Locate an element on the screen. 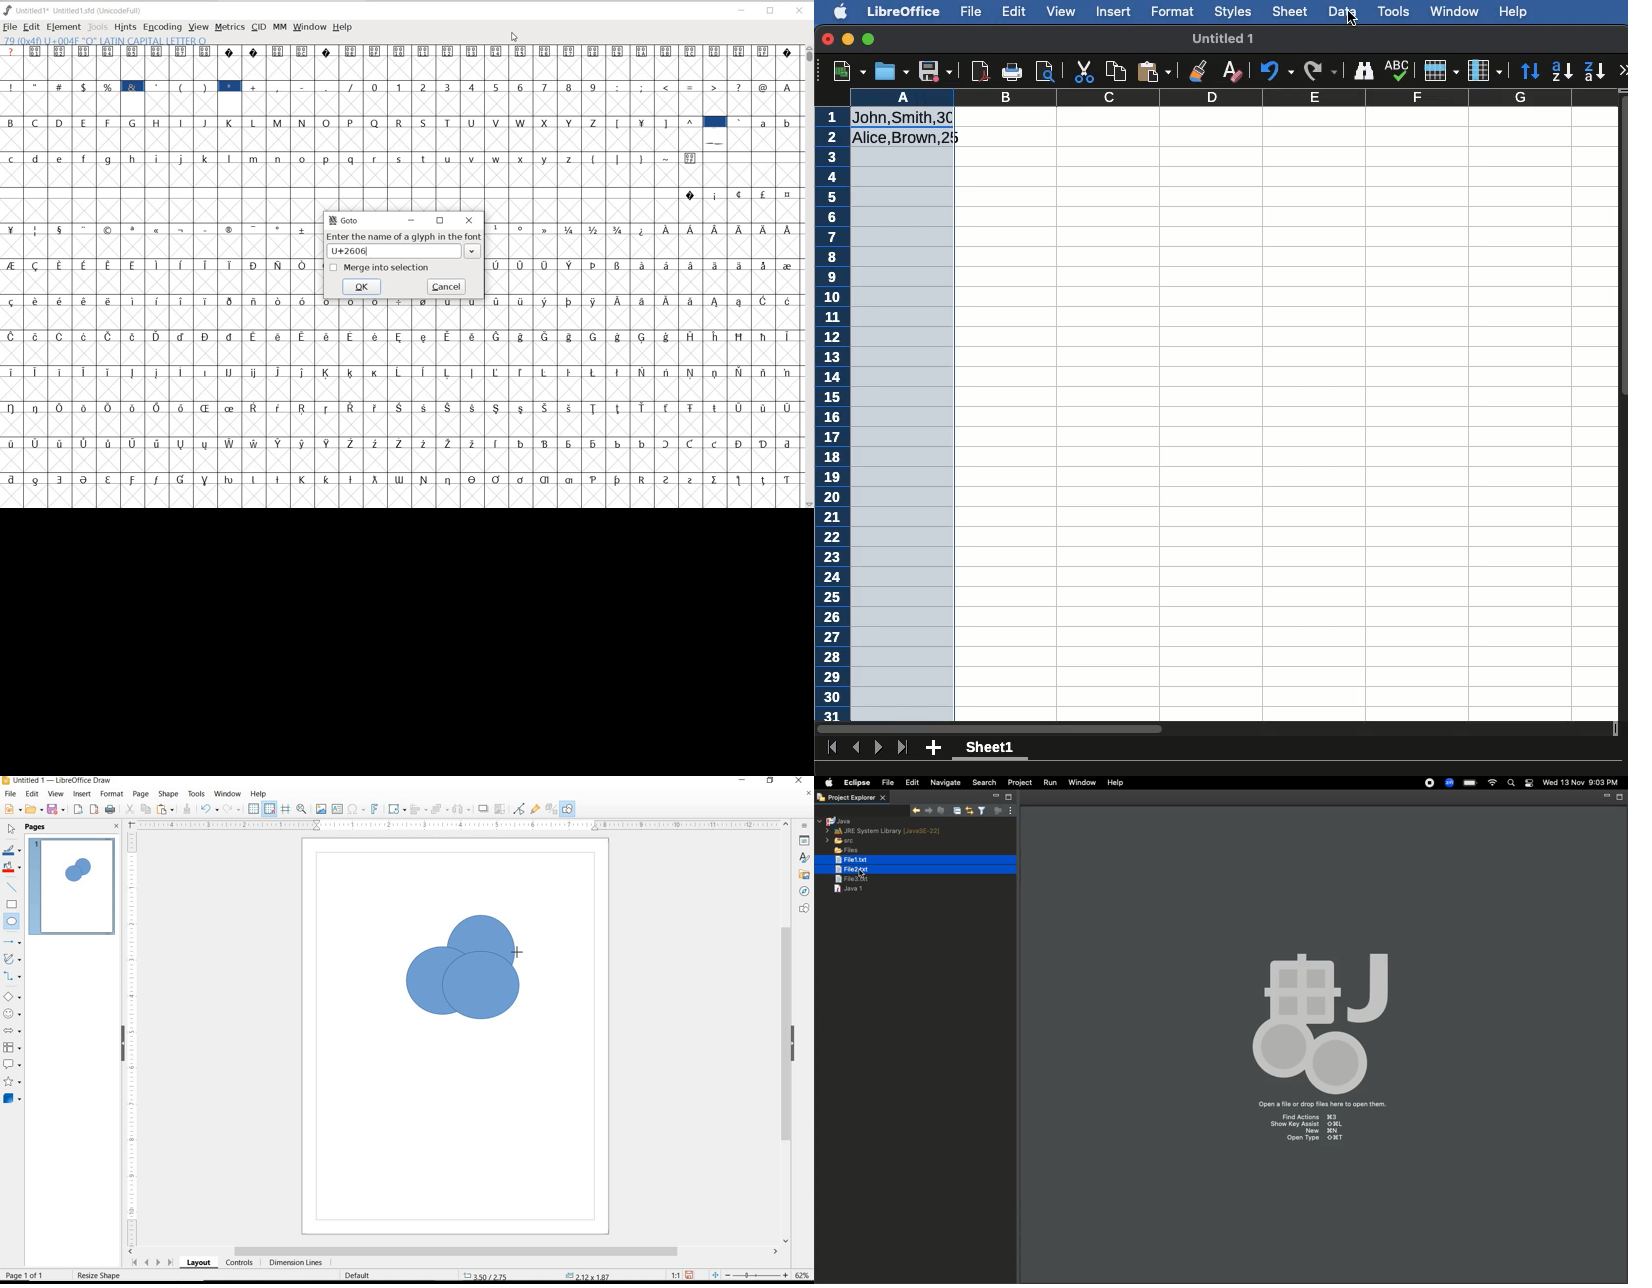 This screenshot has width=1652, height=1288. Print is located at coordinates (1011, 69).